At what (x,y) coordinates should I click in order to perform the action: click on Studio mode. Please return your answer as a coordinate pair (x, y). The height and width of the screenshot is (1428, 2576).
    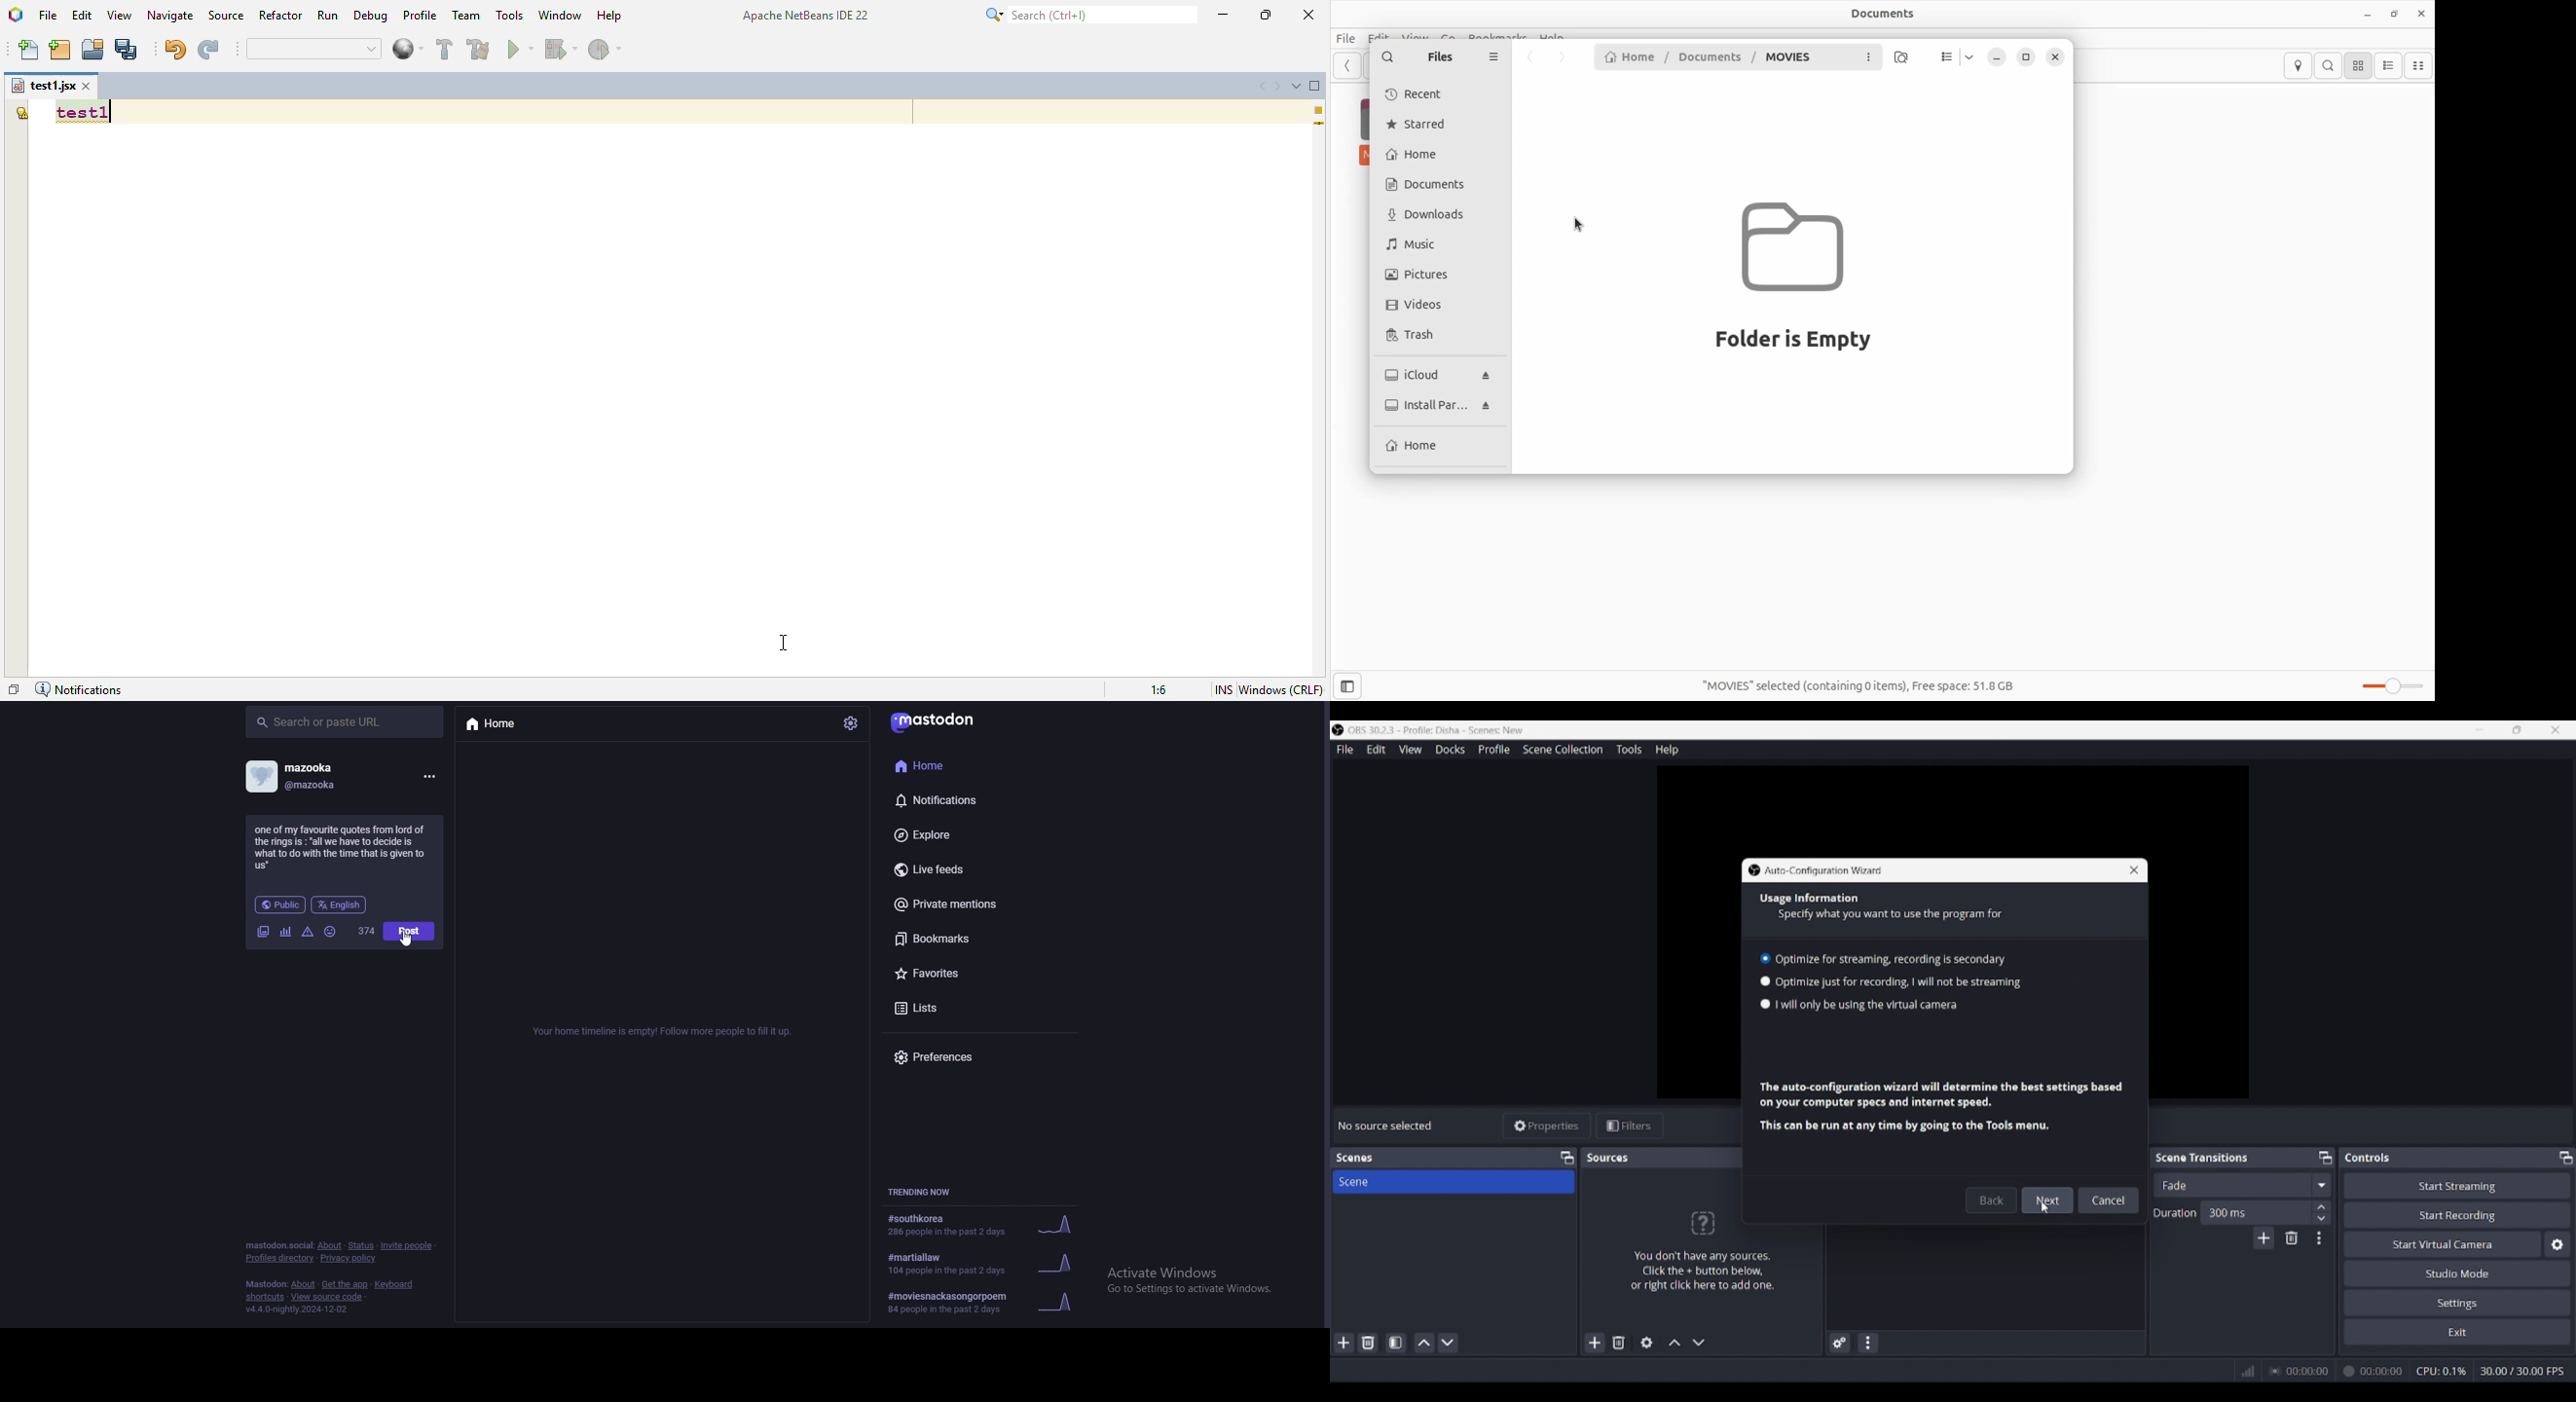
    Looking at the image, I should click on (2457, 1273).